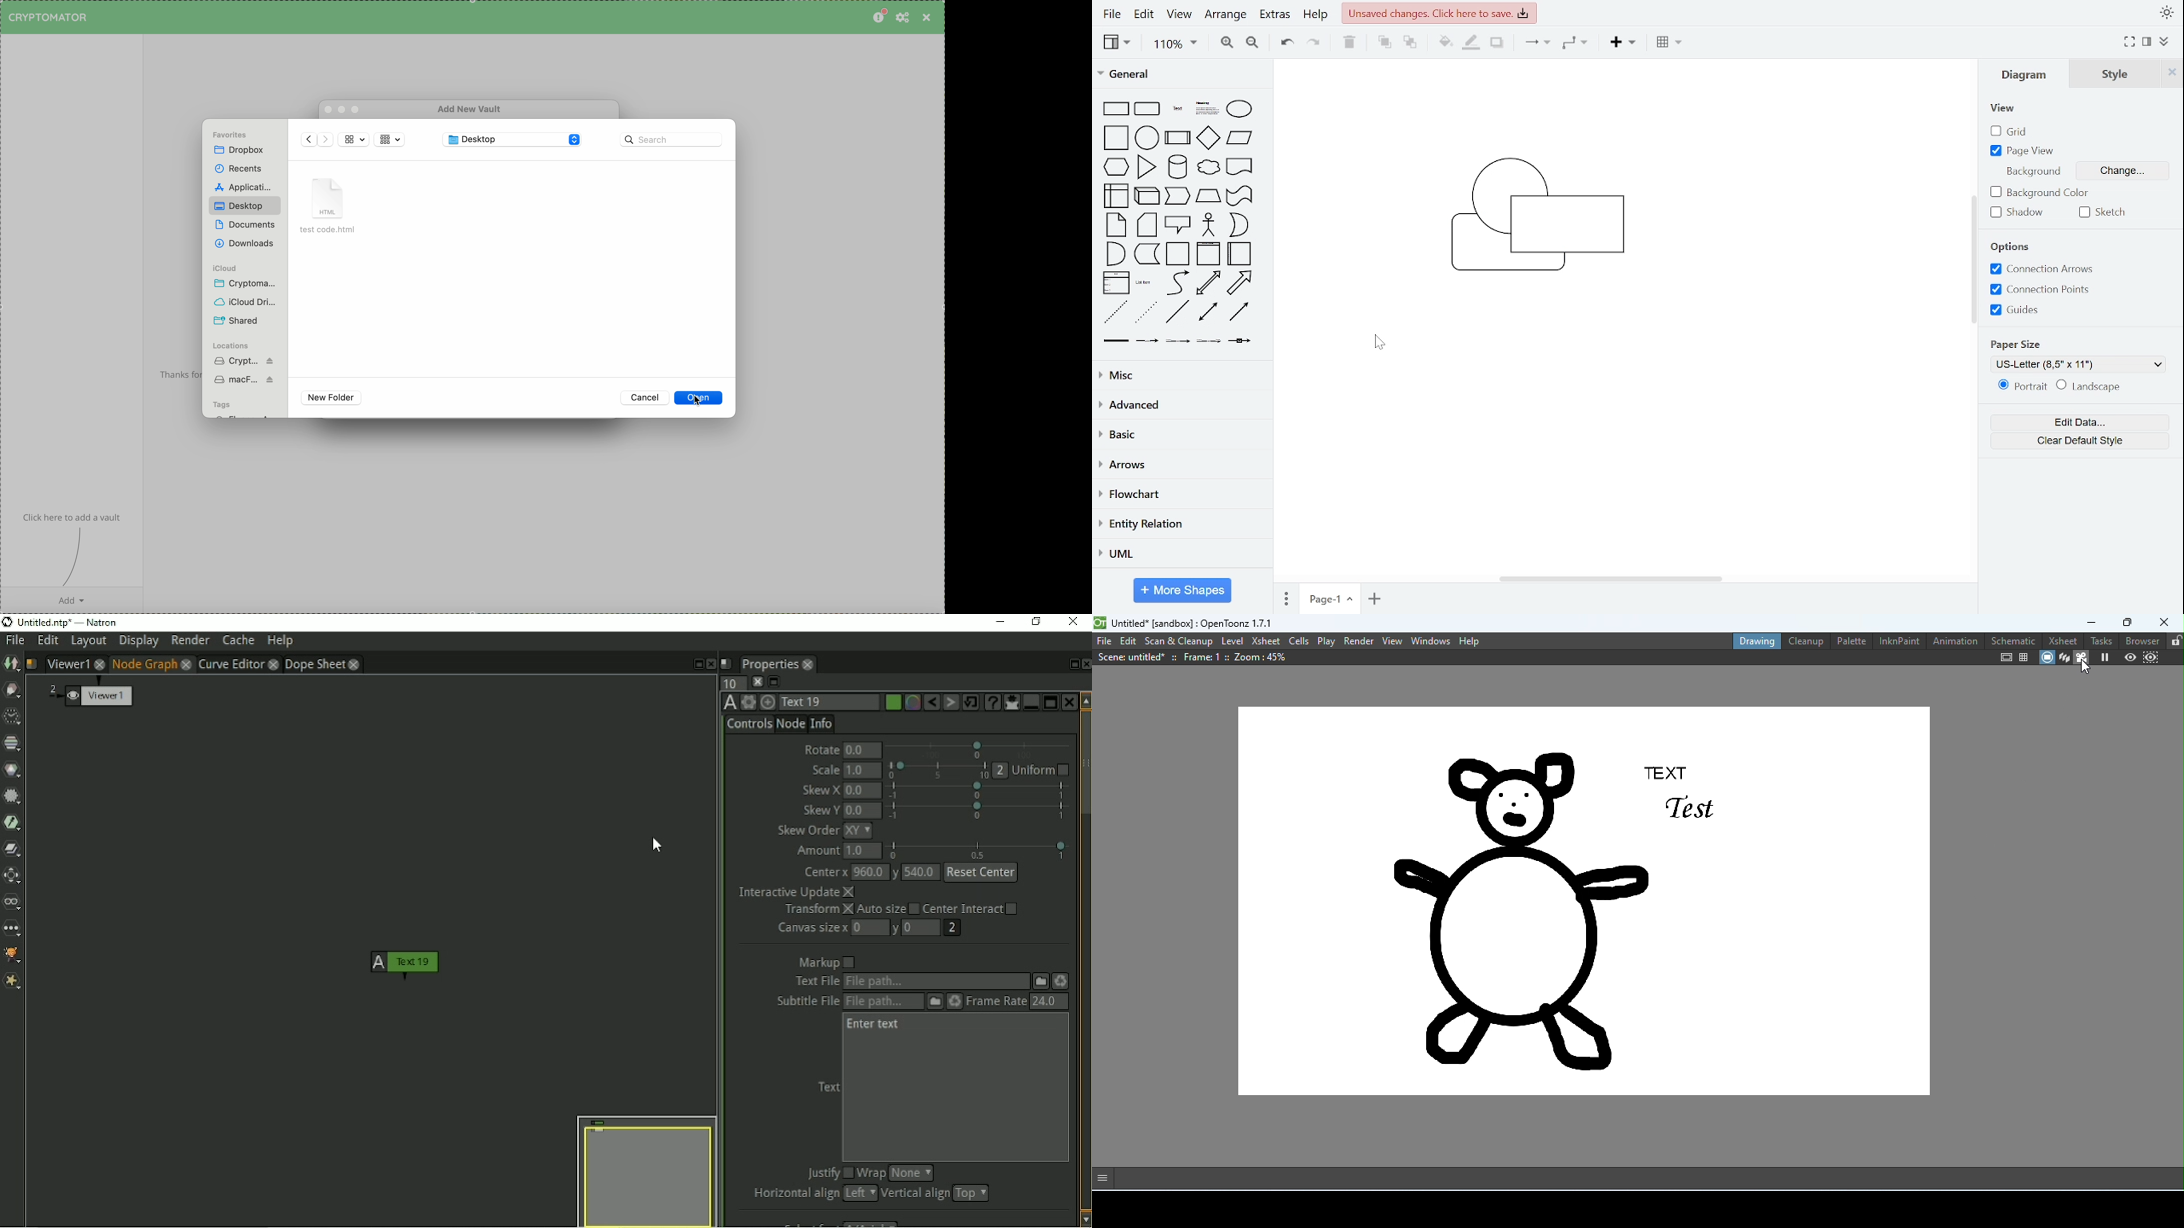 Image resolution: width=2184 pixels, height=1232 pixels. What do you see at coordinates (2149, 41) in the screenshot?
I see `format` at bounding box center [2149, 41].